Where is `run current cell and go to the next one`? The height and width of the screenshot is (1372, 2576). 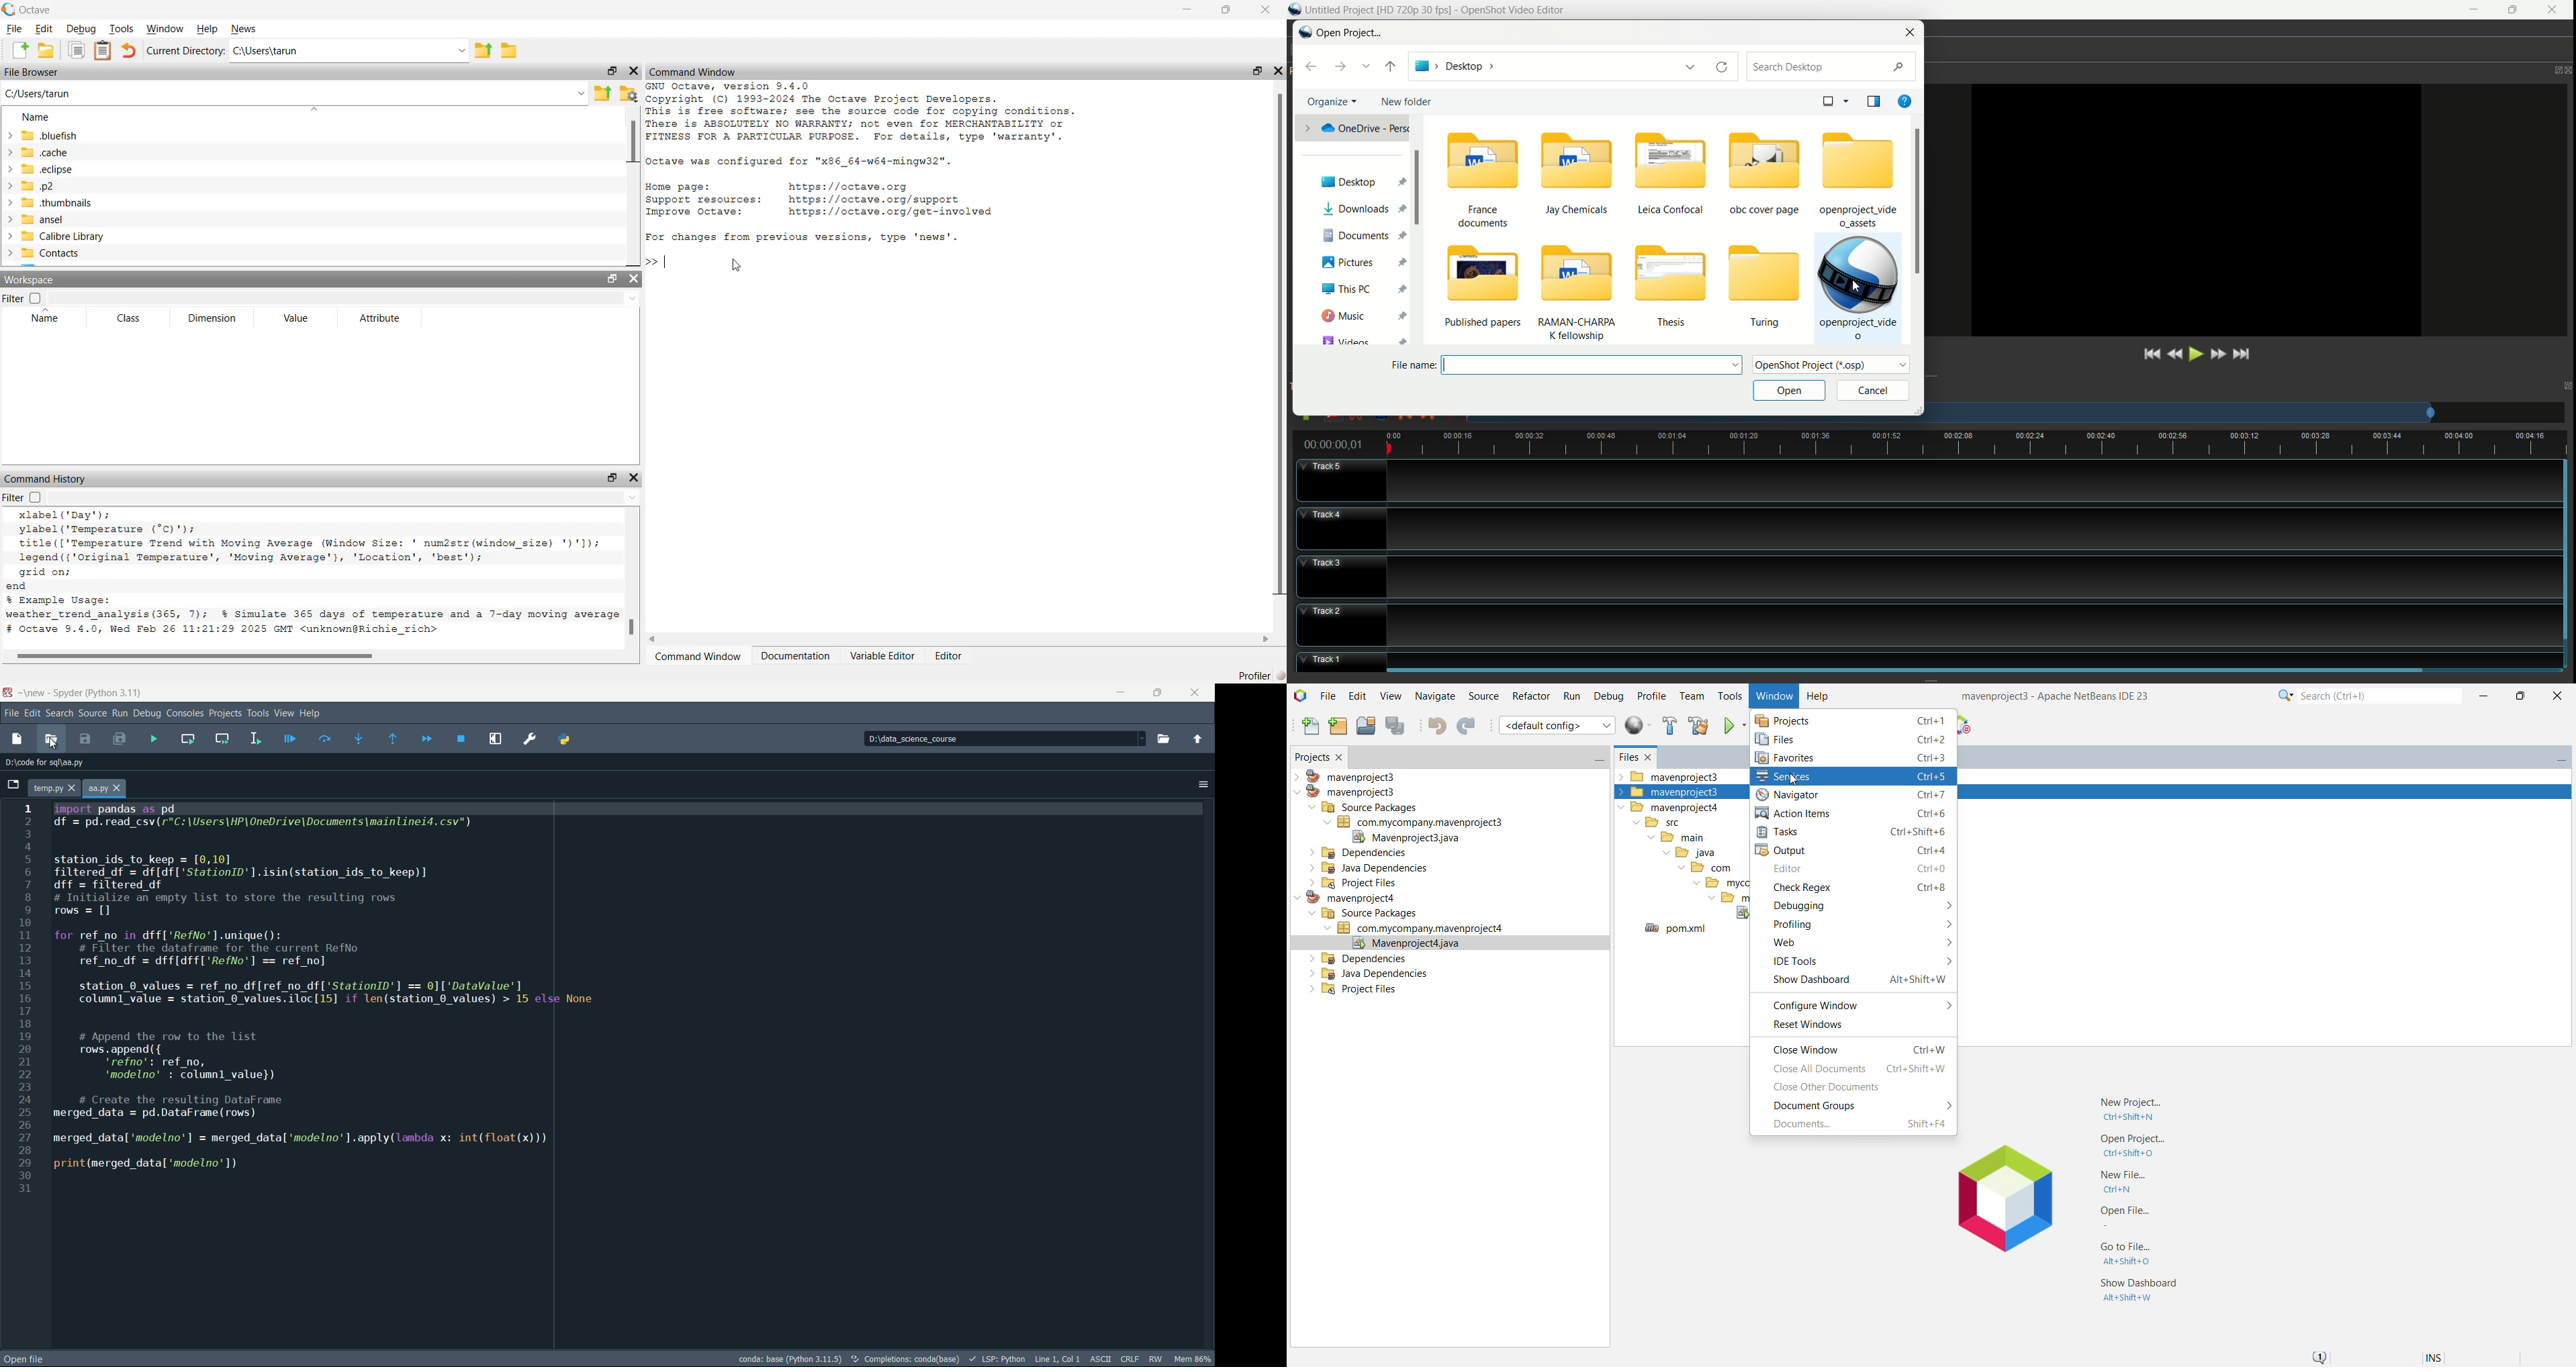
run current cell and go to the next one is located at coordinates (223, 739).